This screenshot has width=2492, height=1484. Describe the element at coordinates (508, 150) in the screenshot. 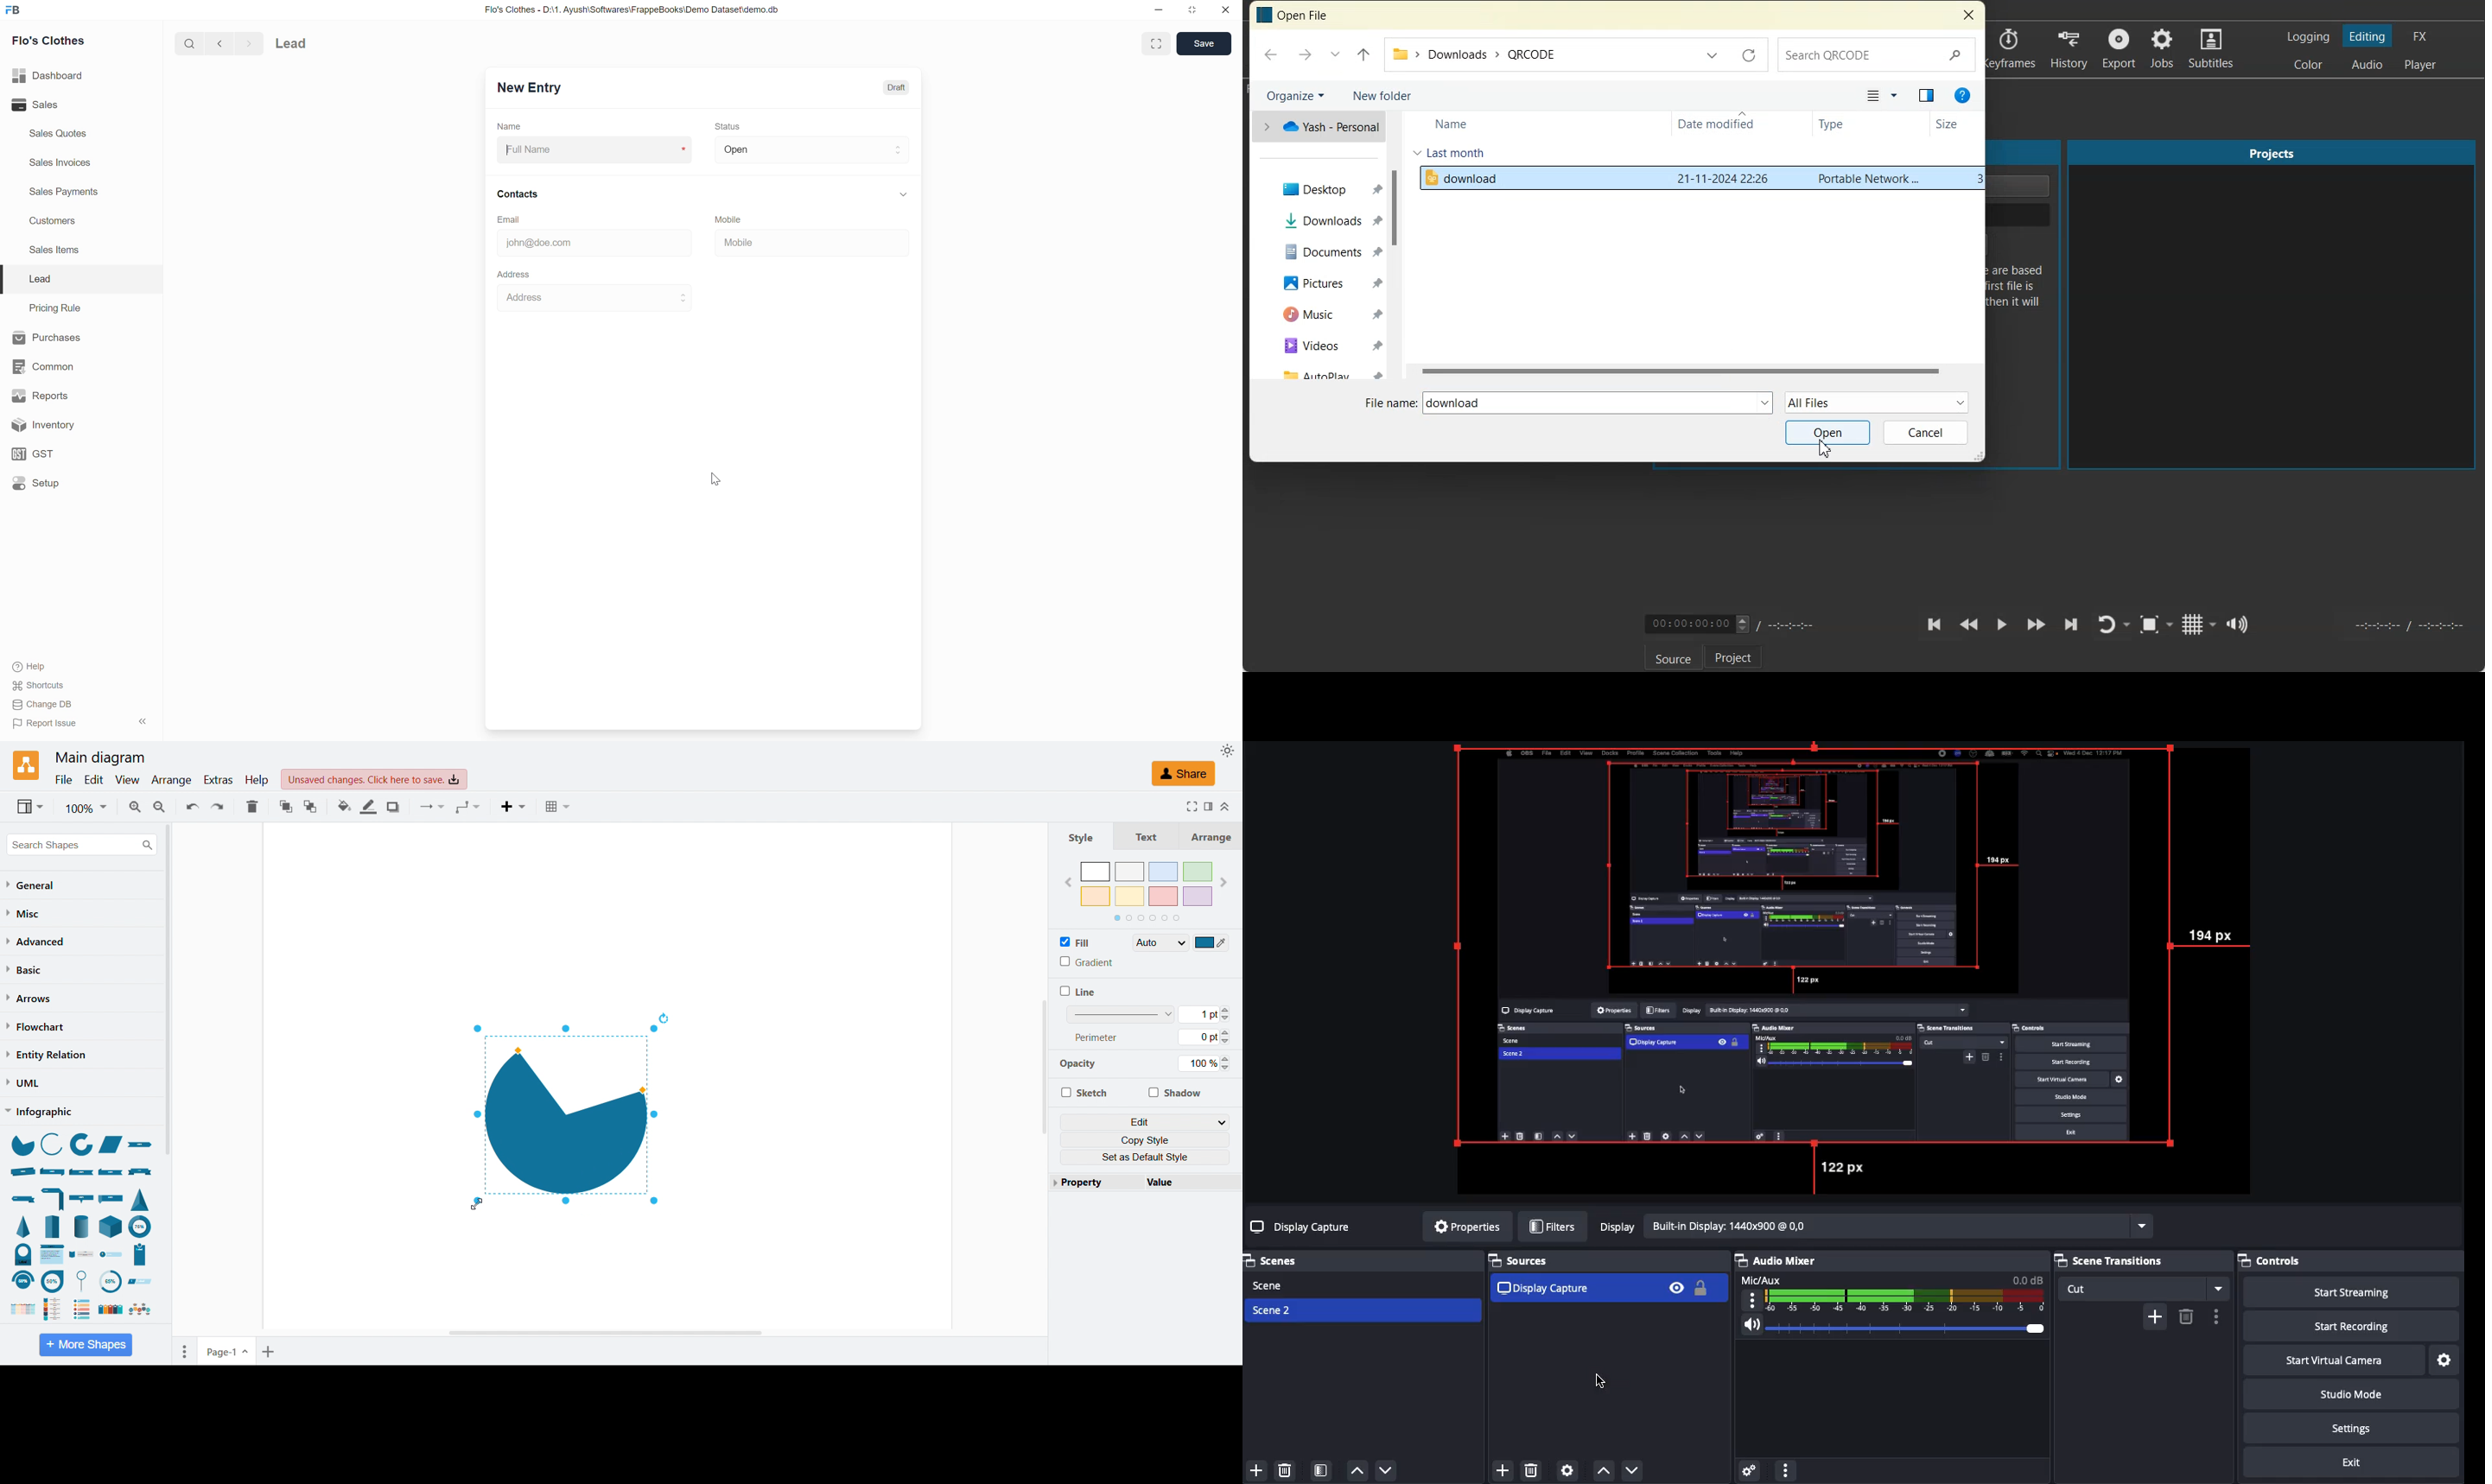

I see `cursor` at that location.